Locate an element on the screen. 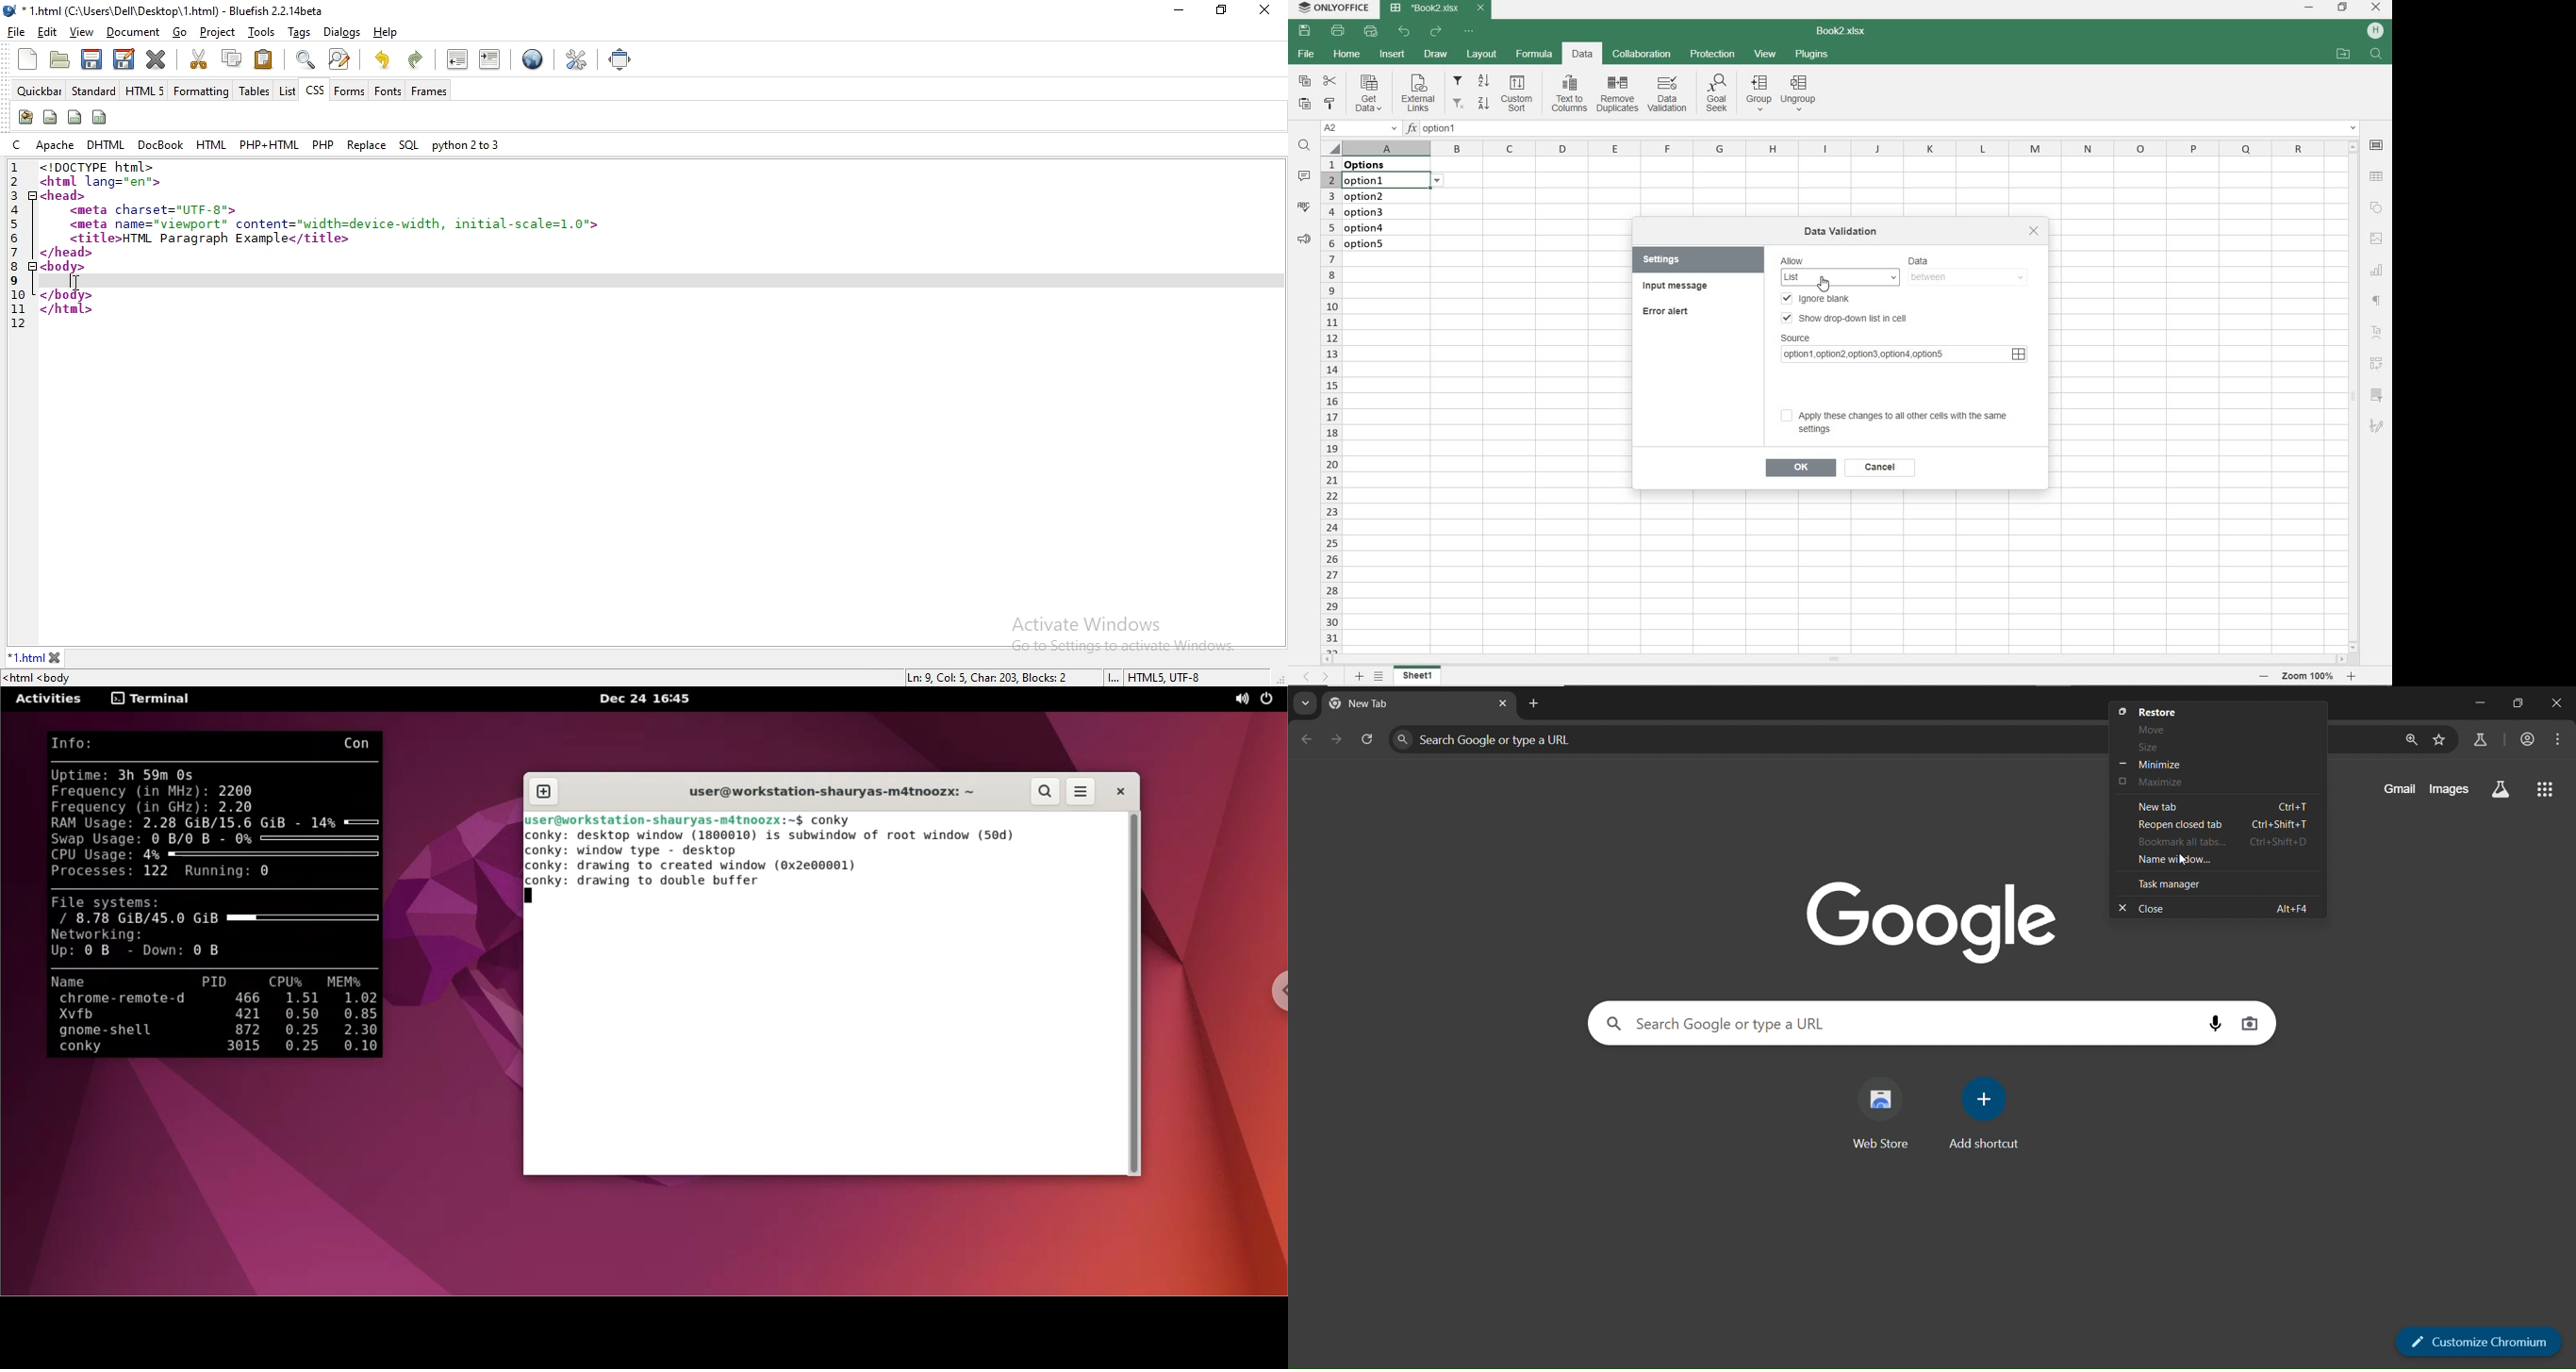  CELL SETTINGS is located at coordinates (2377, 147).